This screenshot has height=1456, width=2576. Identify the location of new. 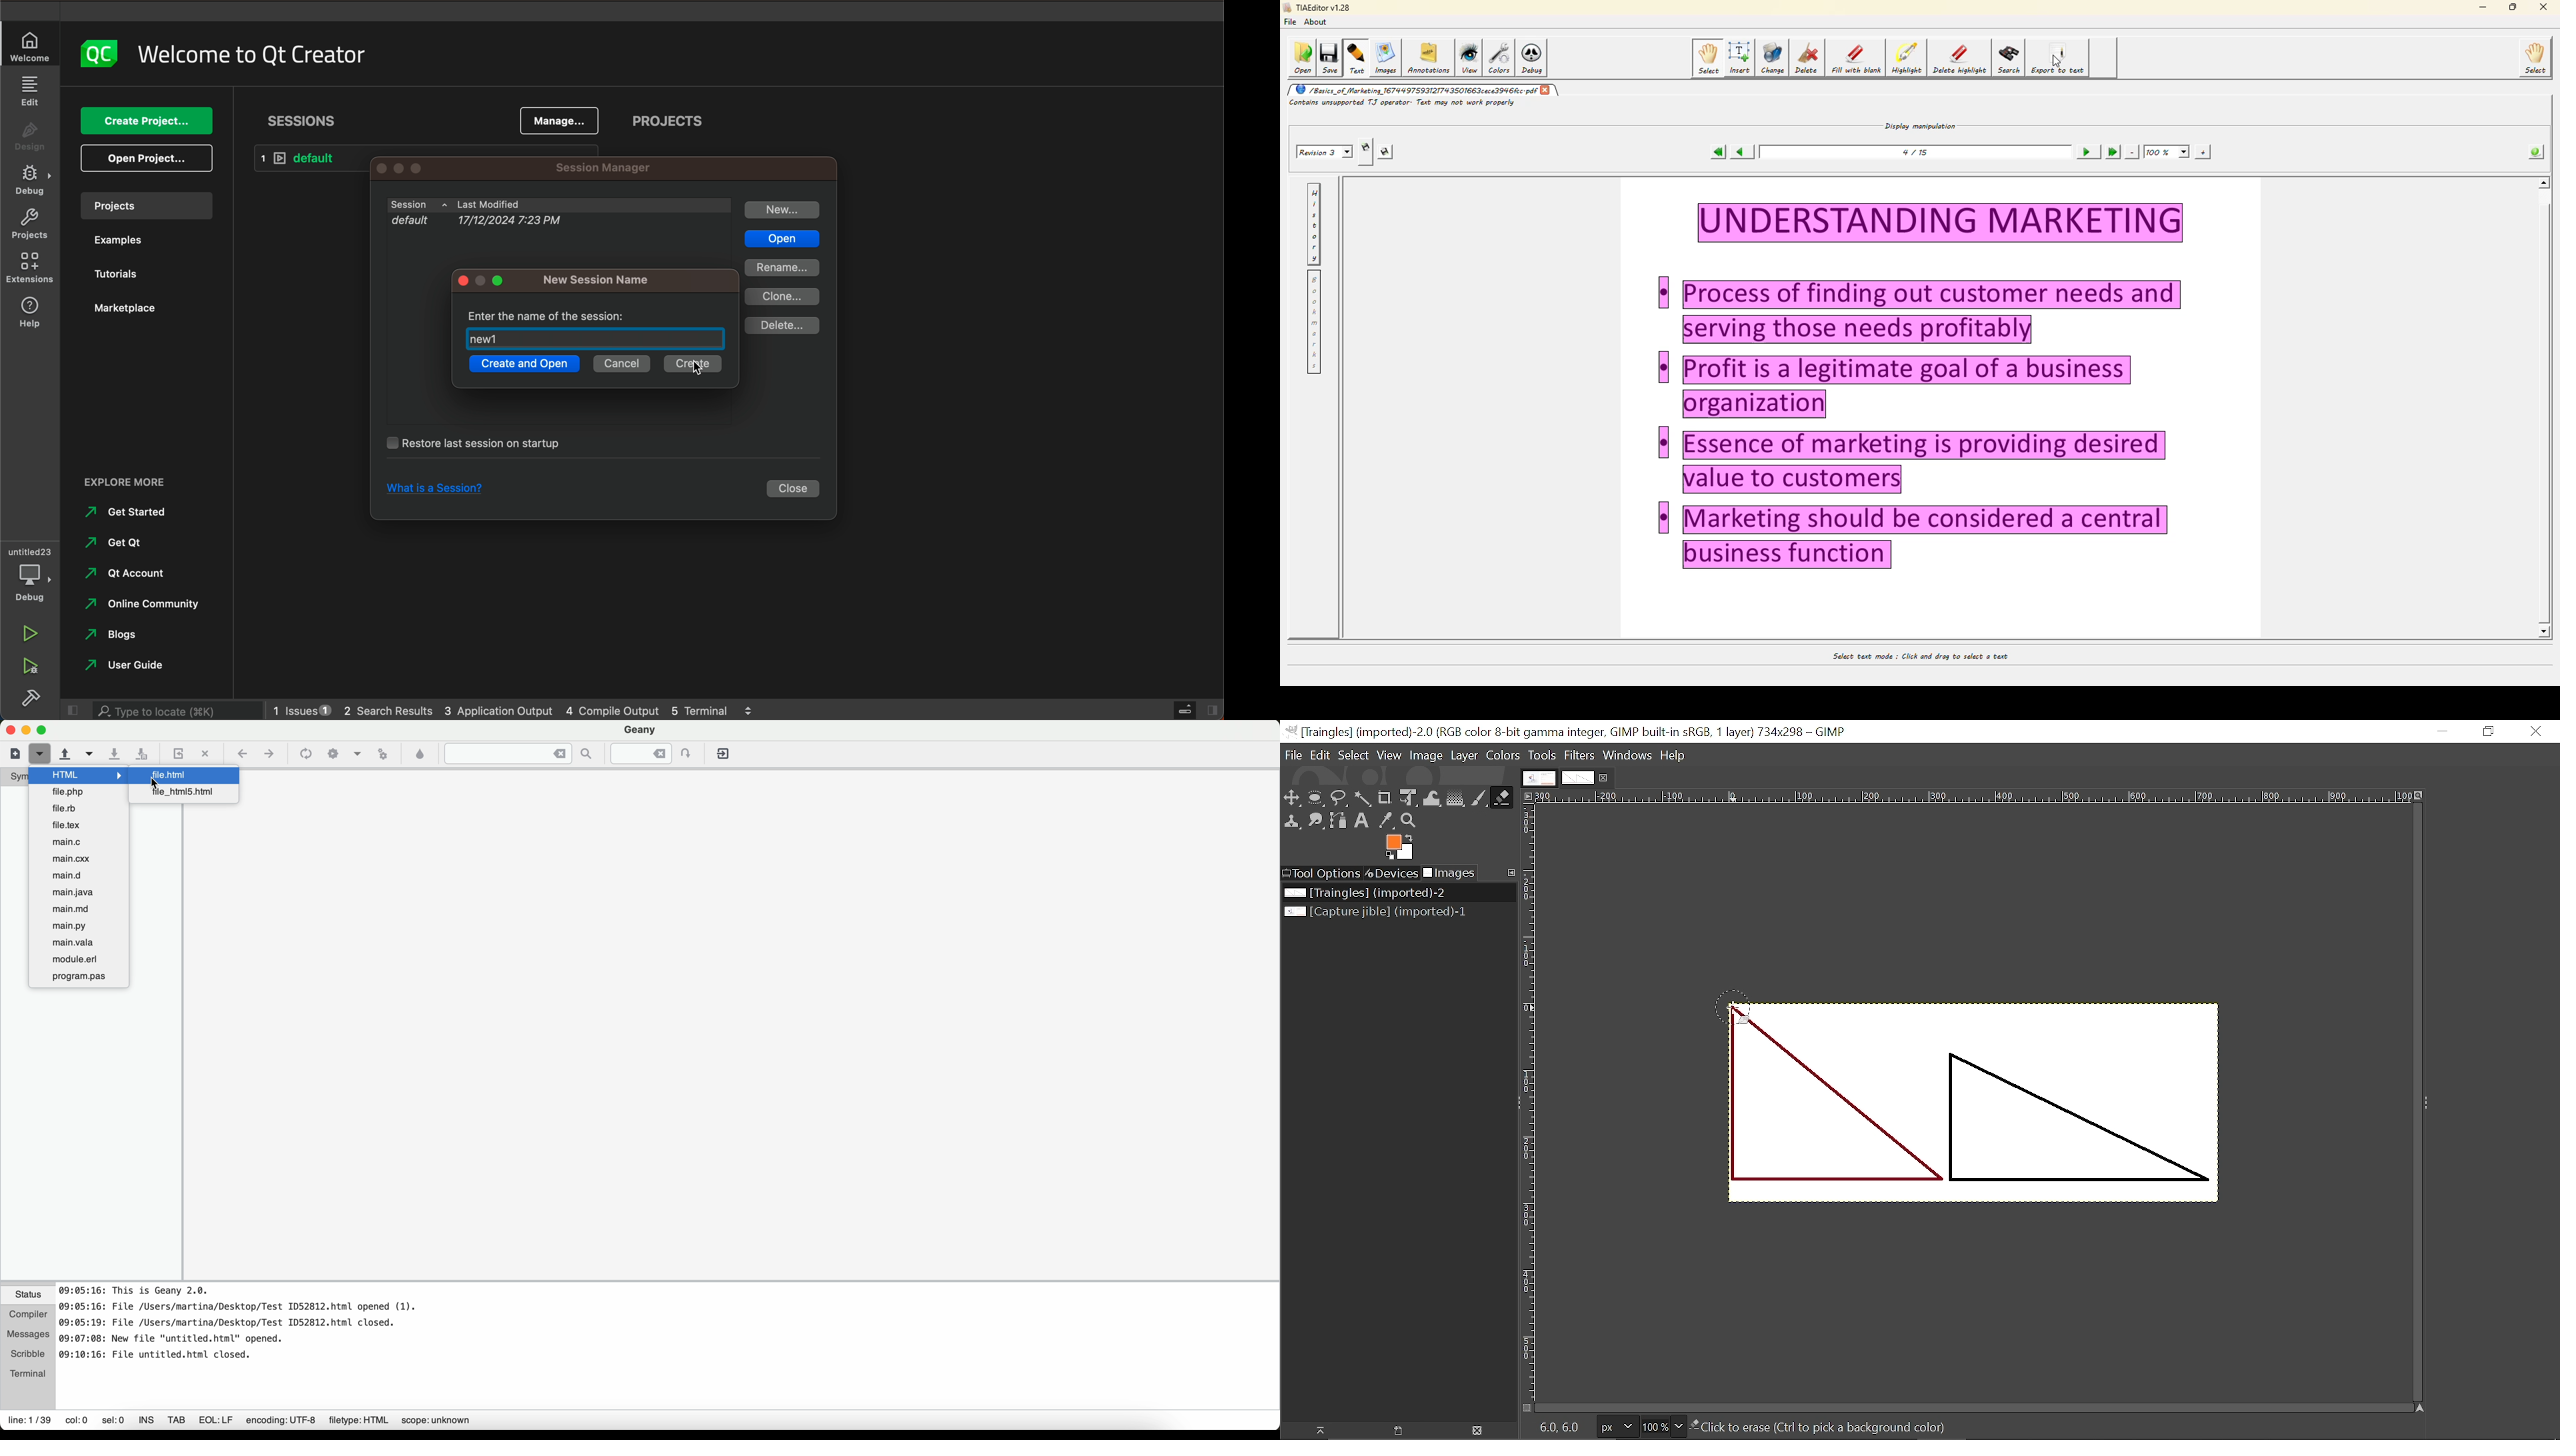
(783, 210).